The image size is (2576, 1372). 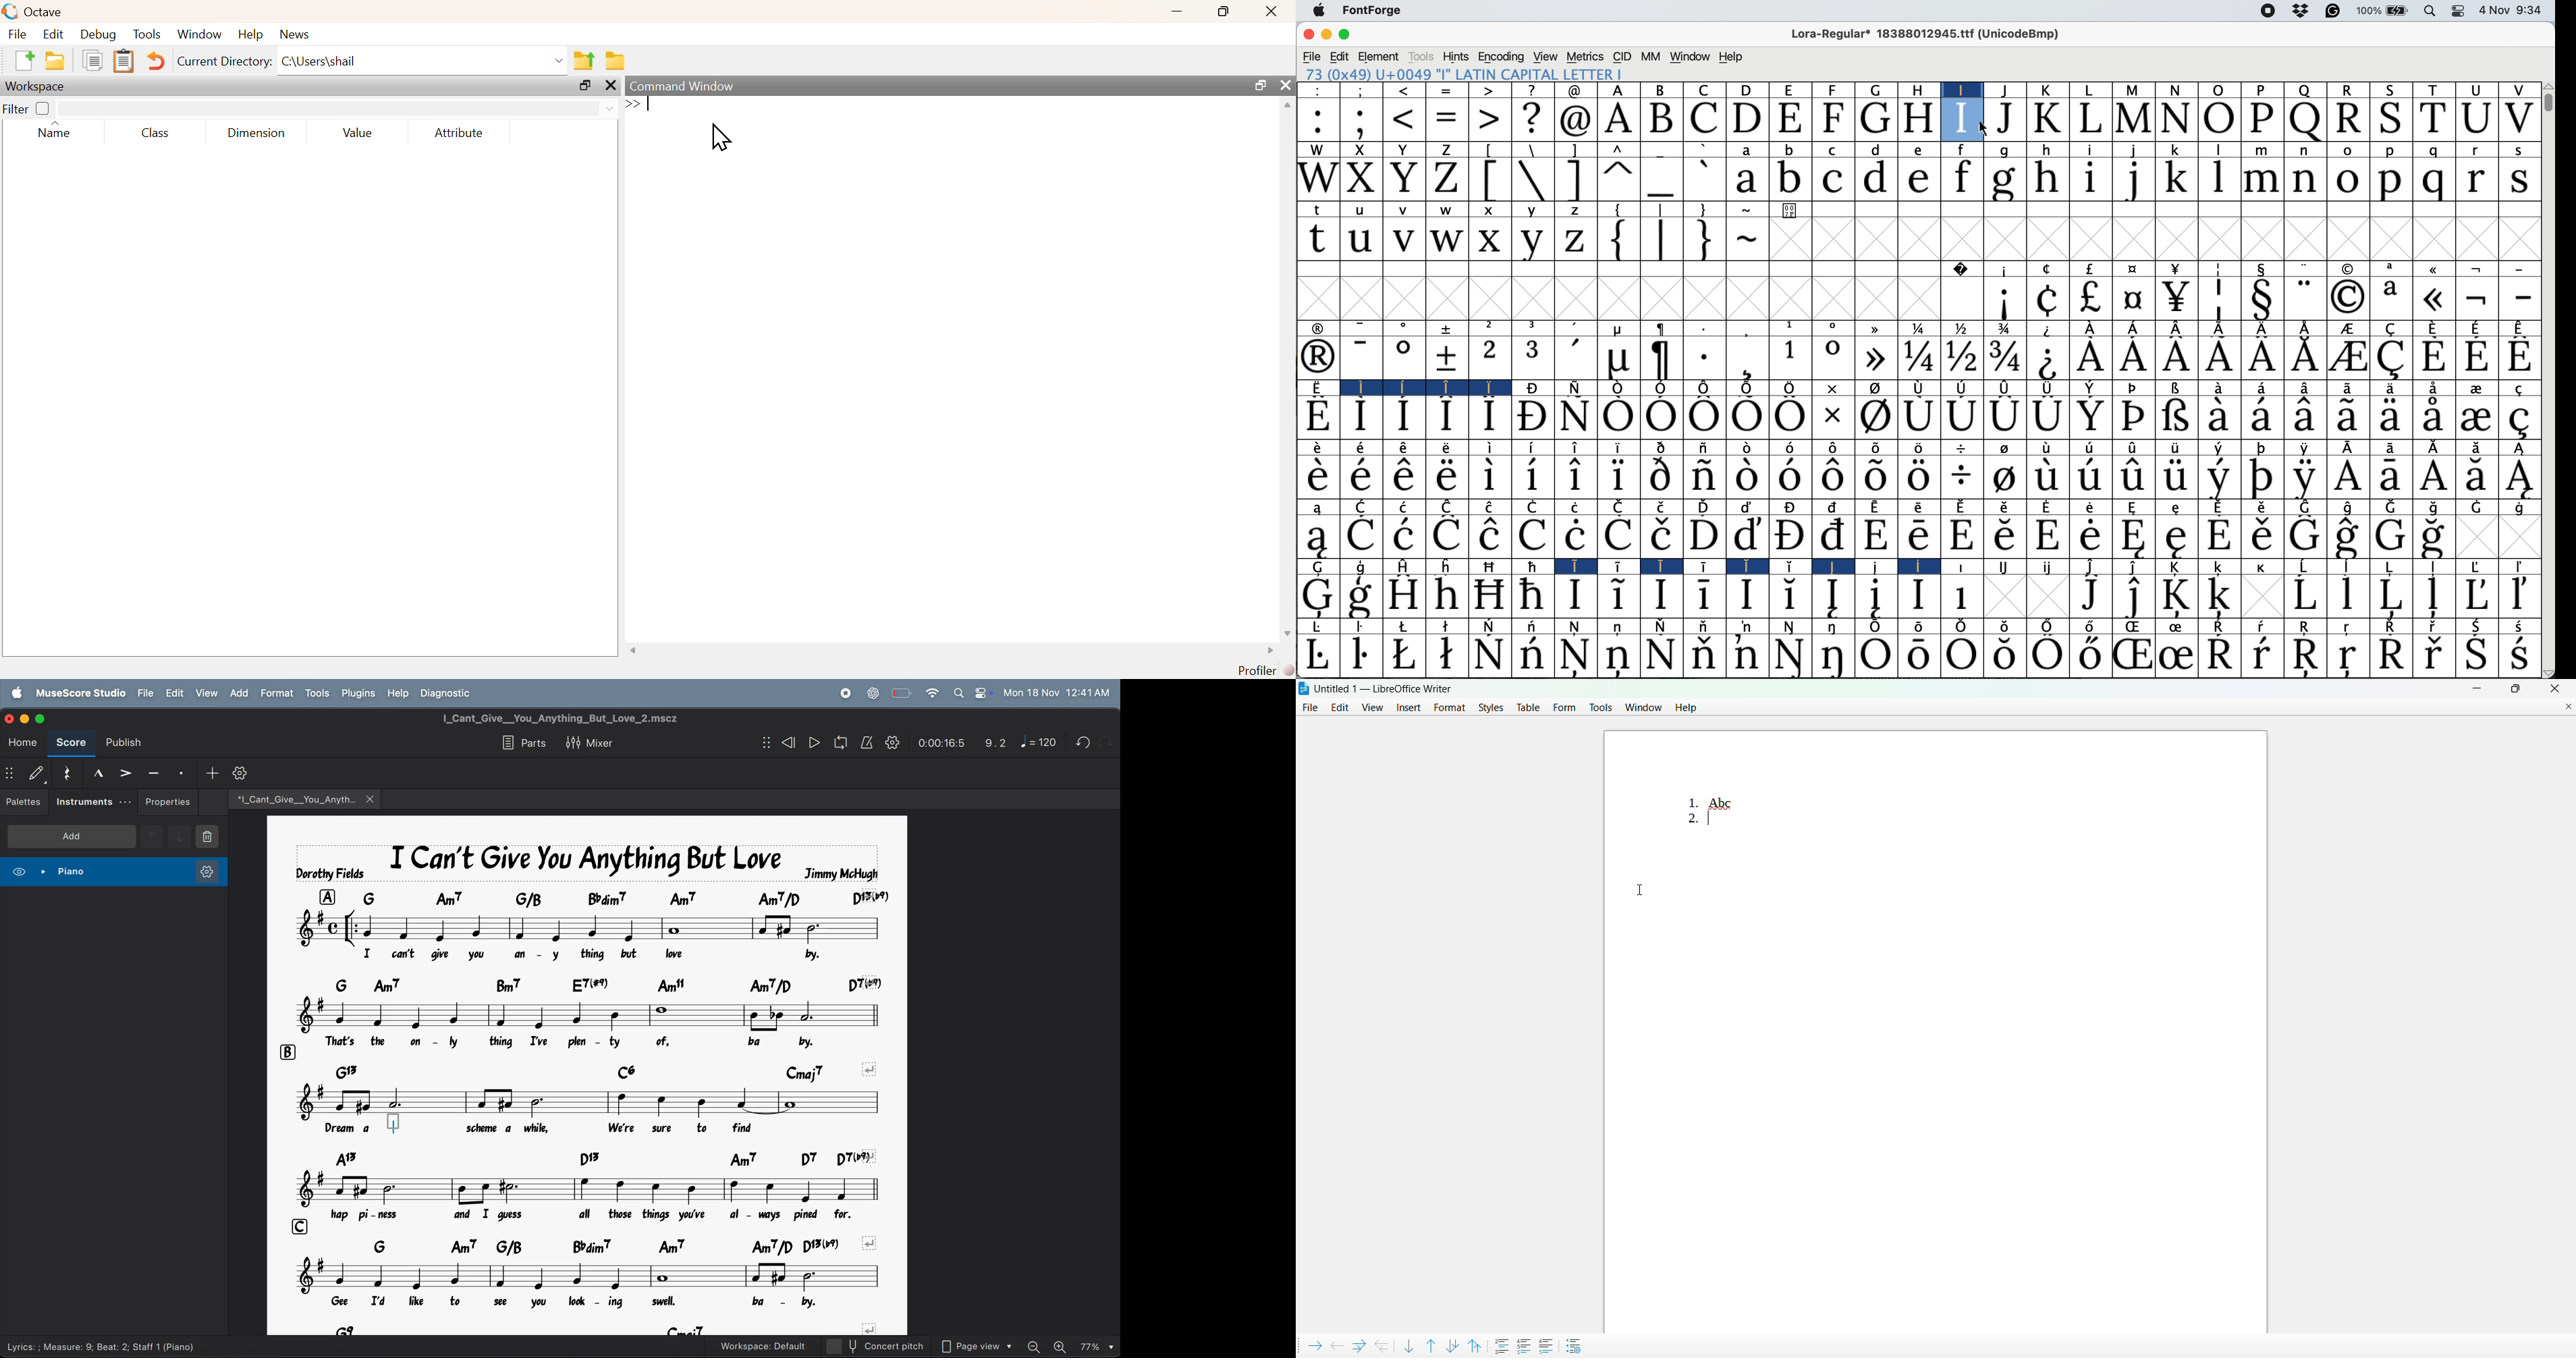 What do you see at coordinates (1361, 506) in the screenshot?
I see `C` at bounding box center [1361, 506].